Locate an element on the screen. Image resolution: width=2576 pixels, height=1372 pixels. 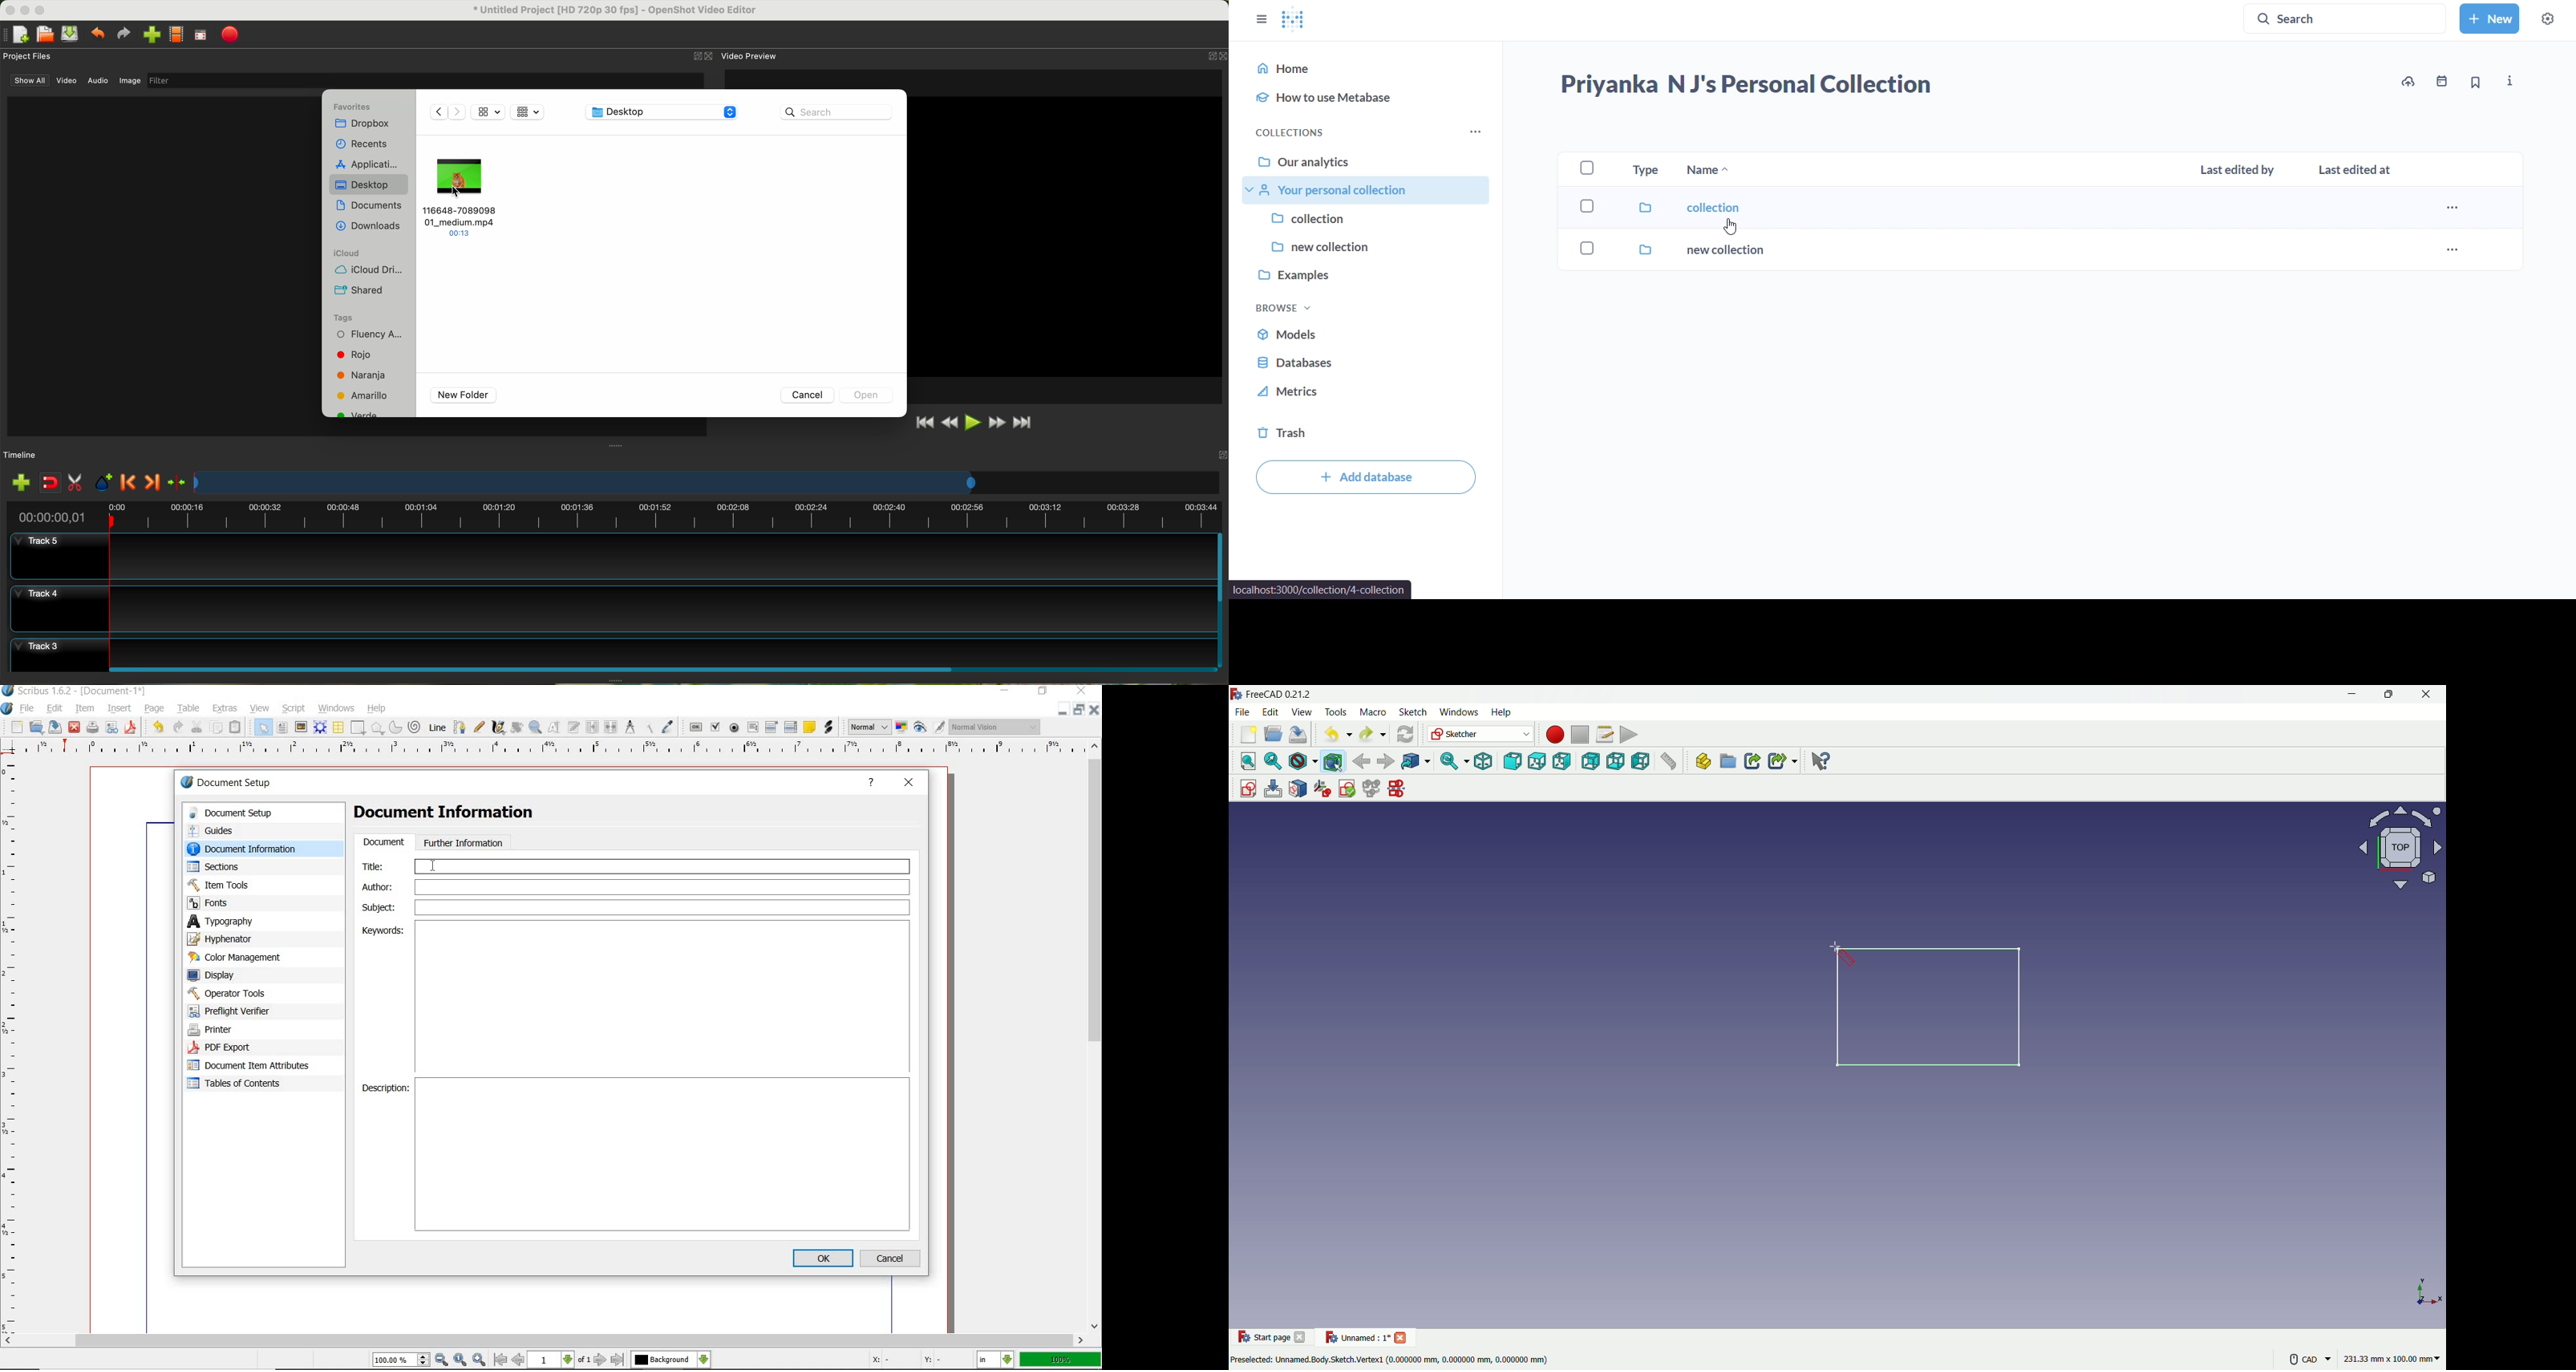
validate sketches is located at coordinates (1348, 789).